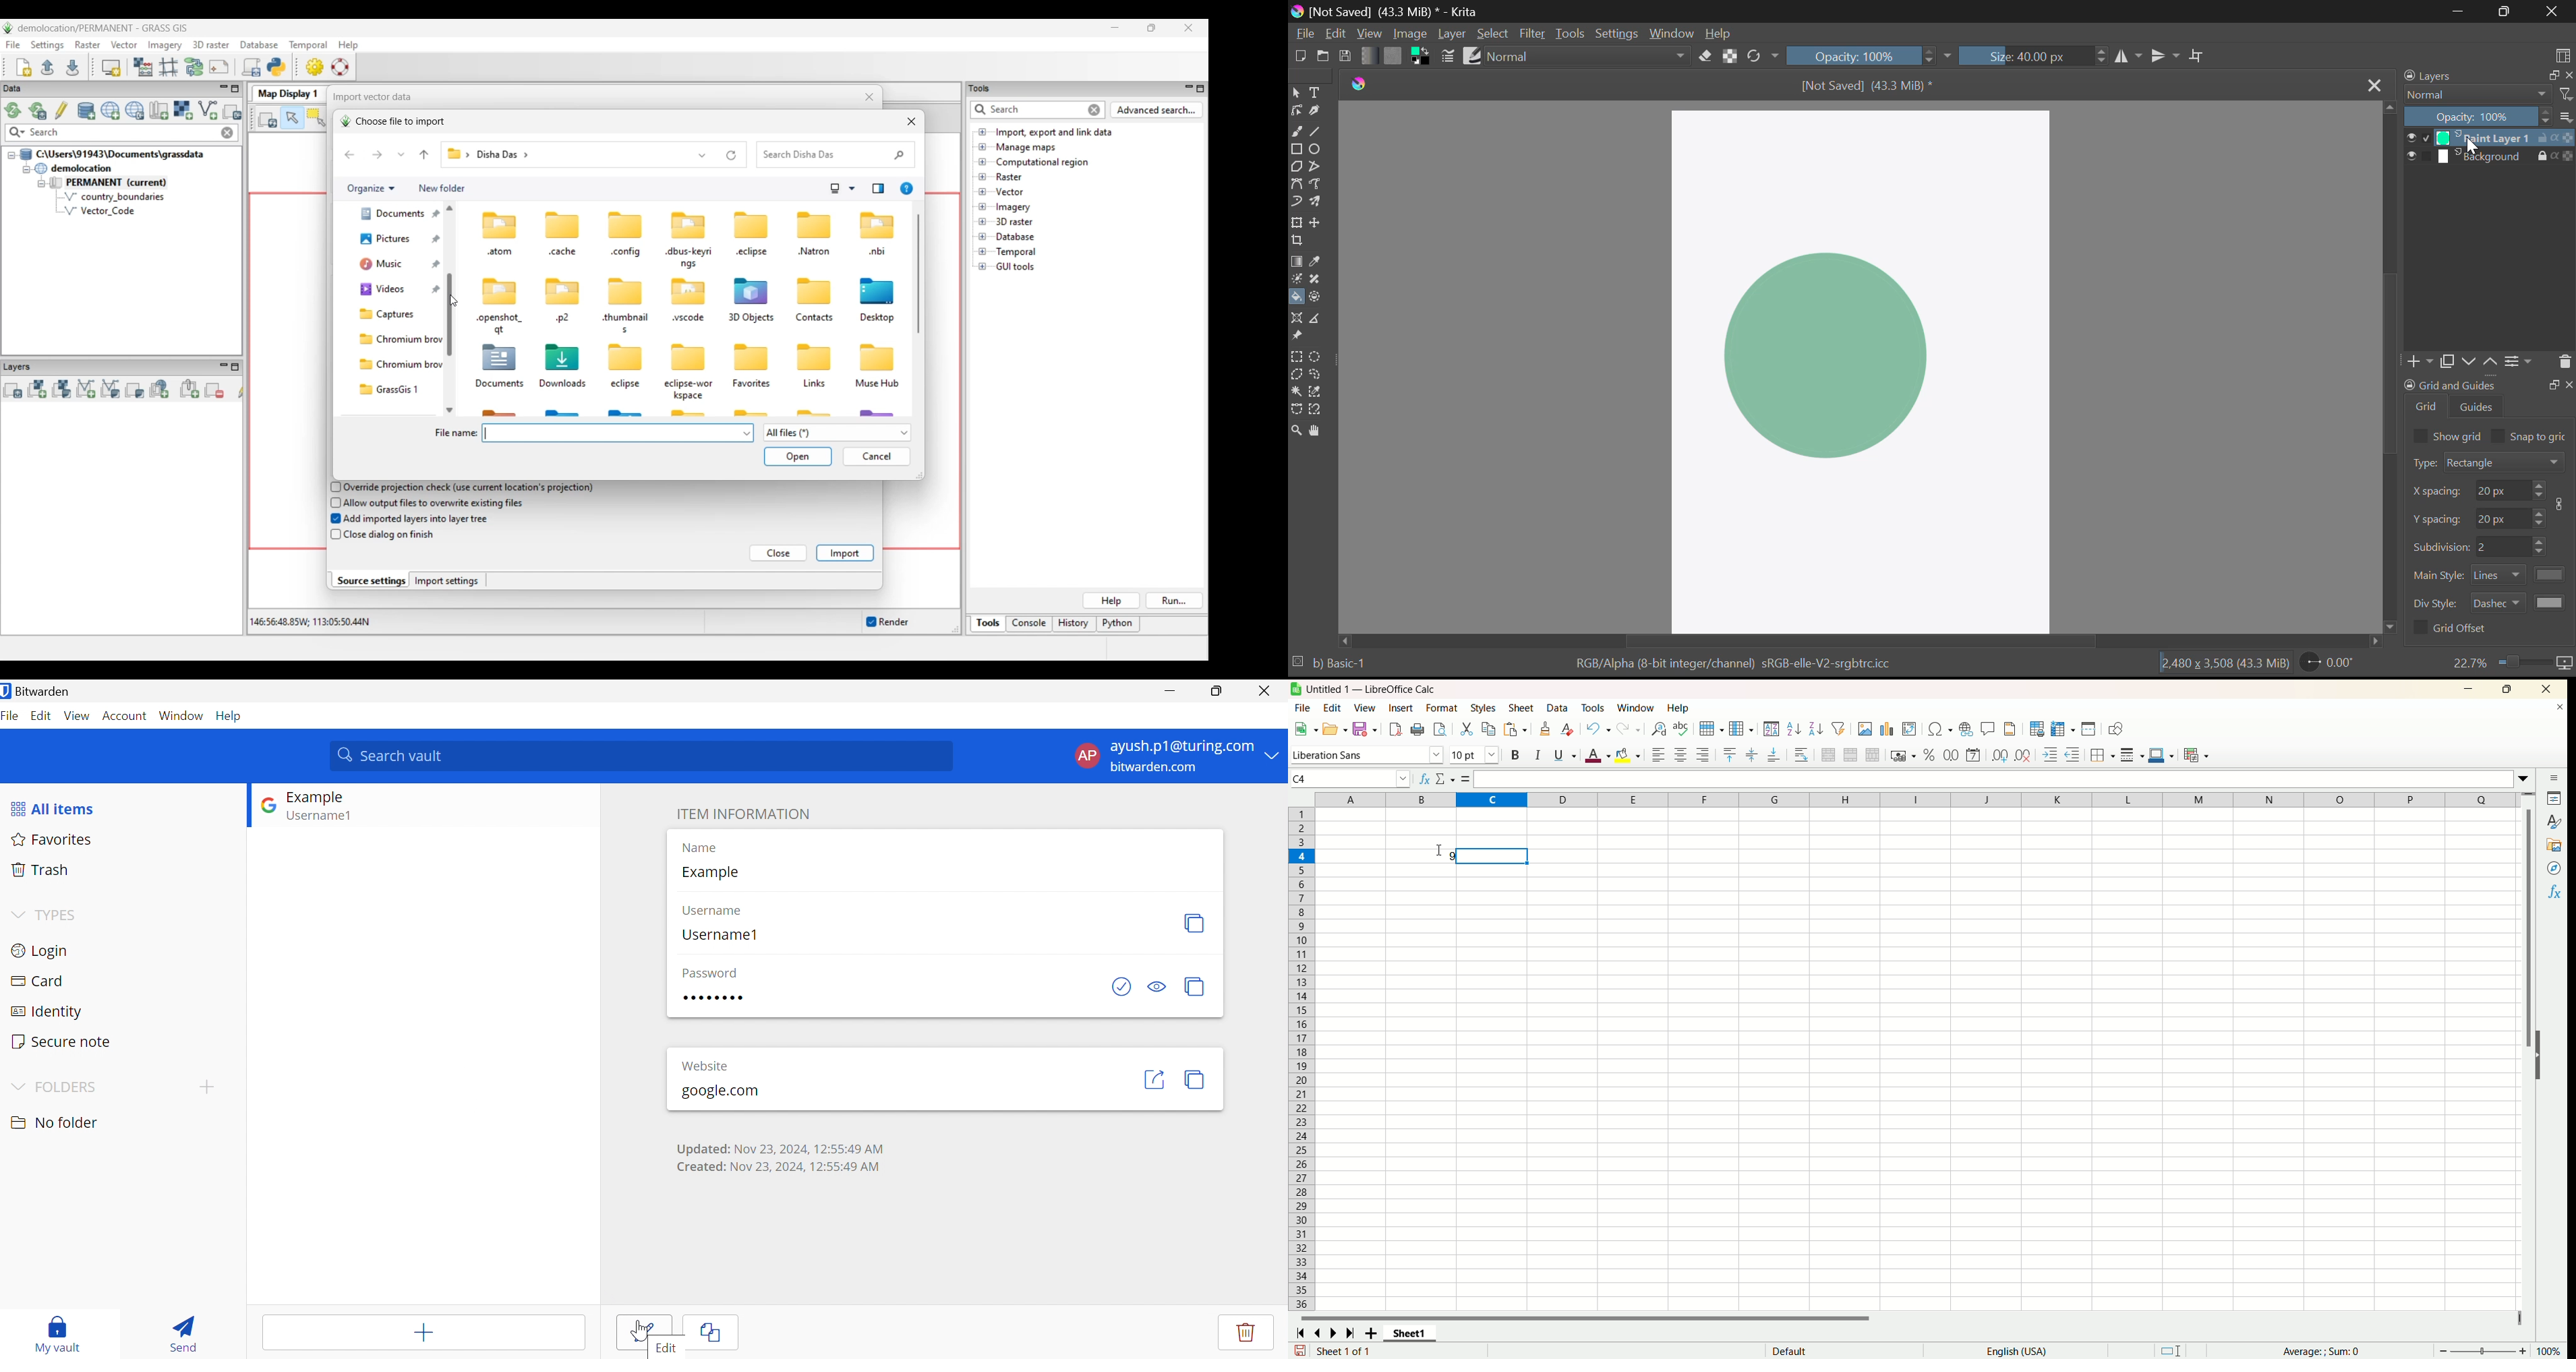 Image resolution: width=2576 pixels, height=1372 pixels. I want to click on text language, so click(2016, 1352).